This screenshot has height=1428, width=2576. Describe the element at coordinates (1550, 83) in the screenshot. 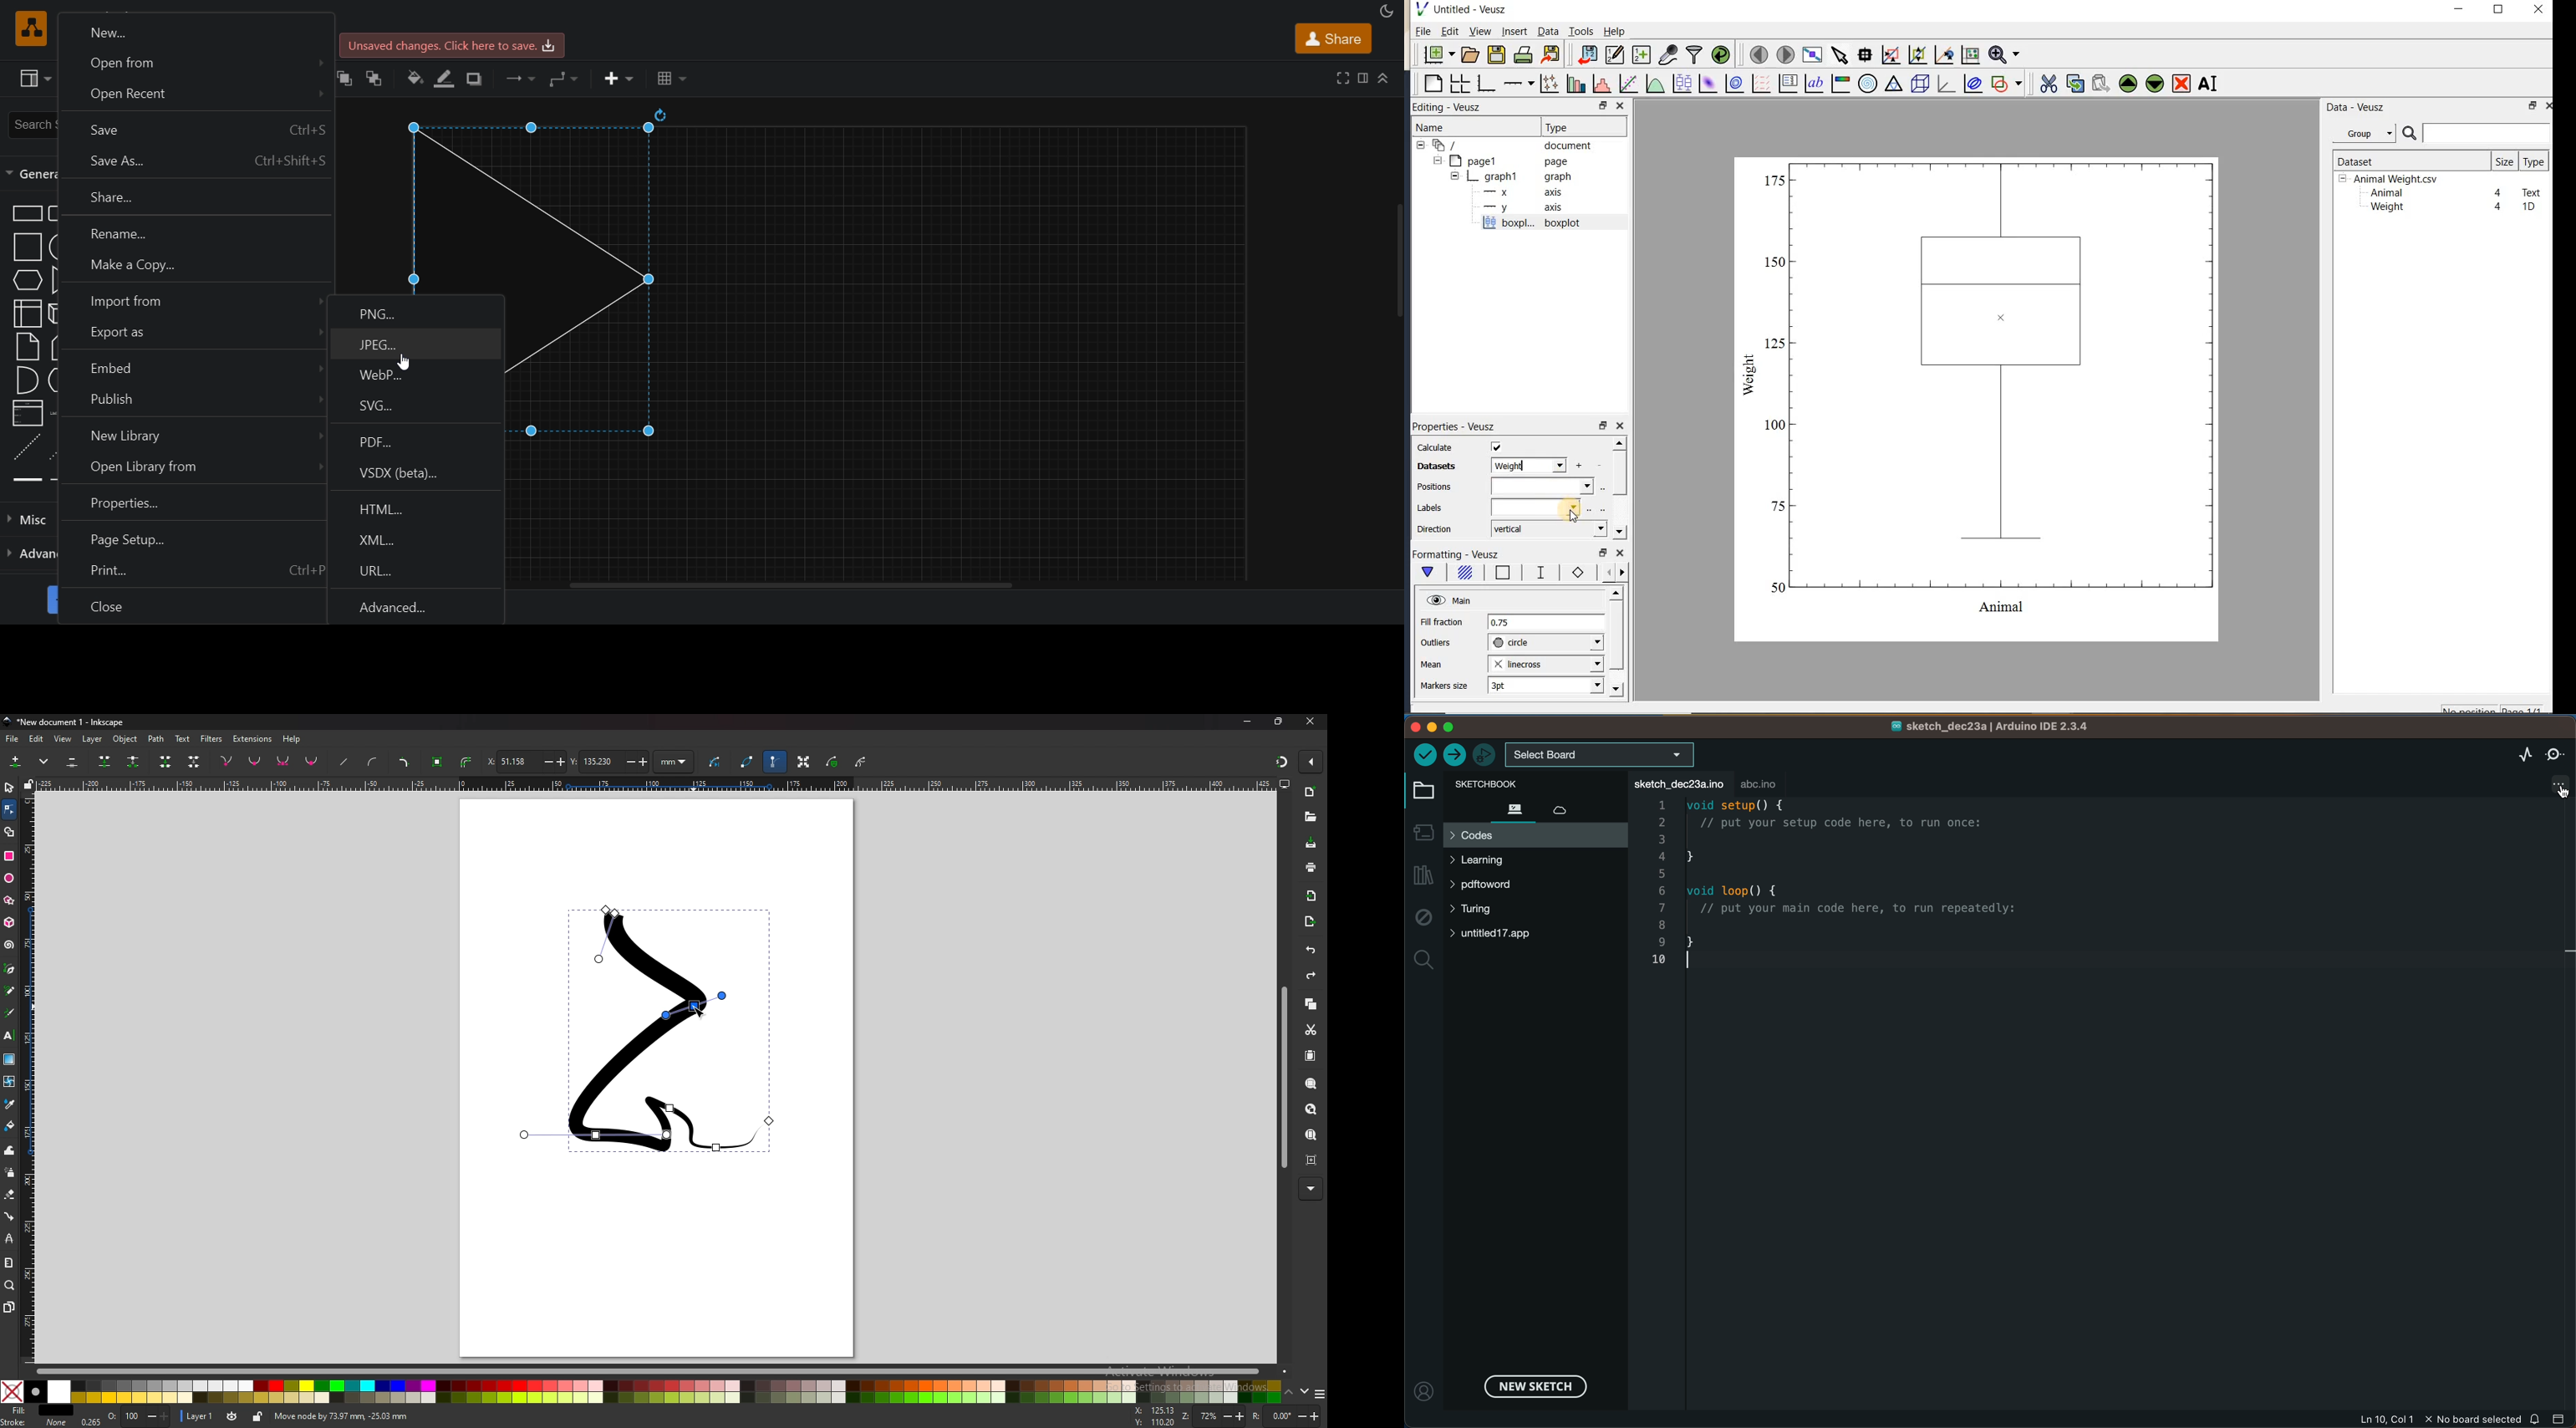

I see `plot points with lines and errorbars` at that location.